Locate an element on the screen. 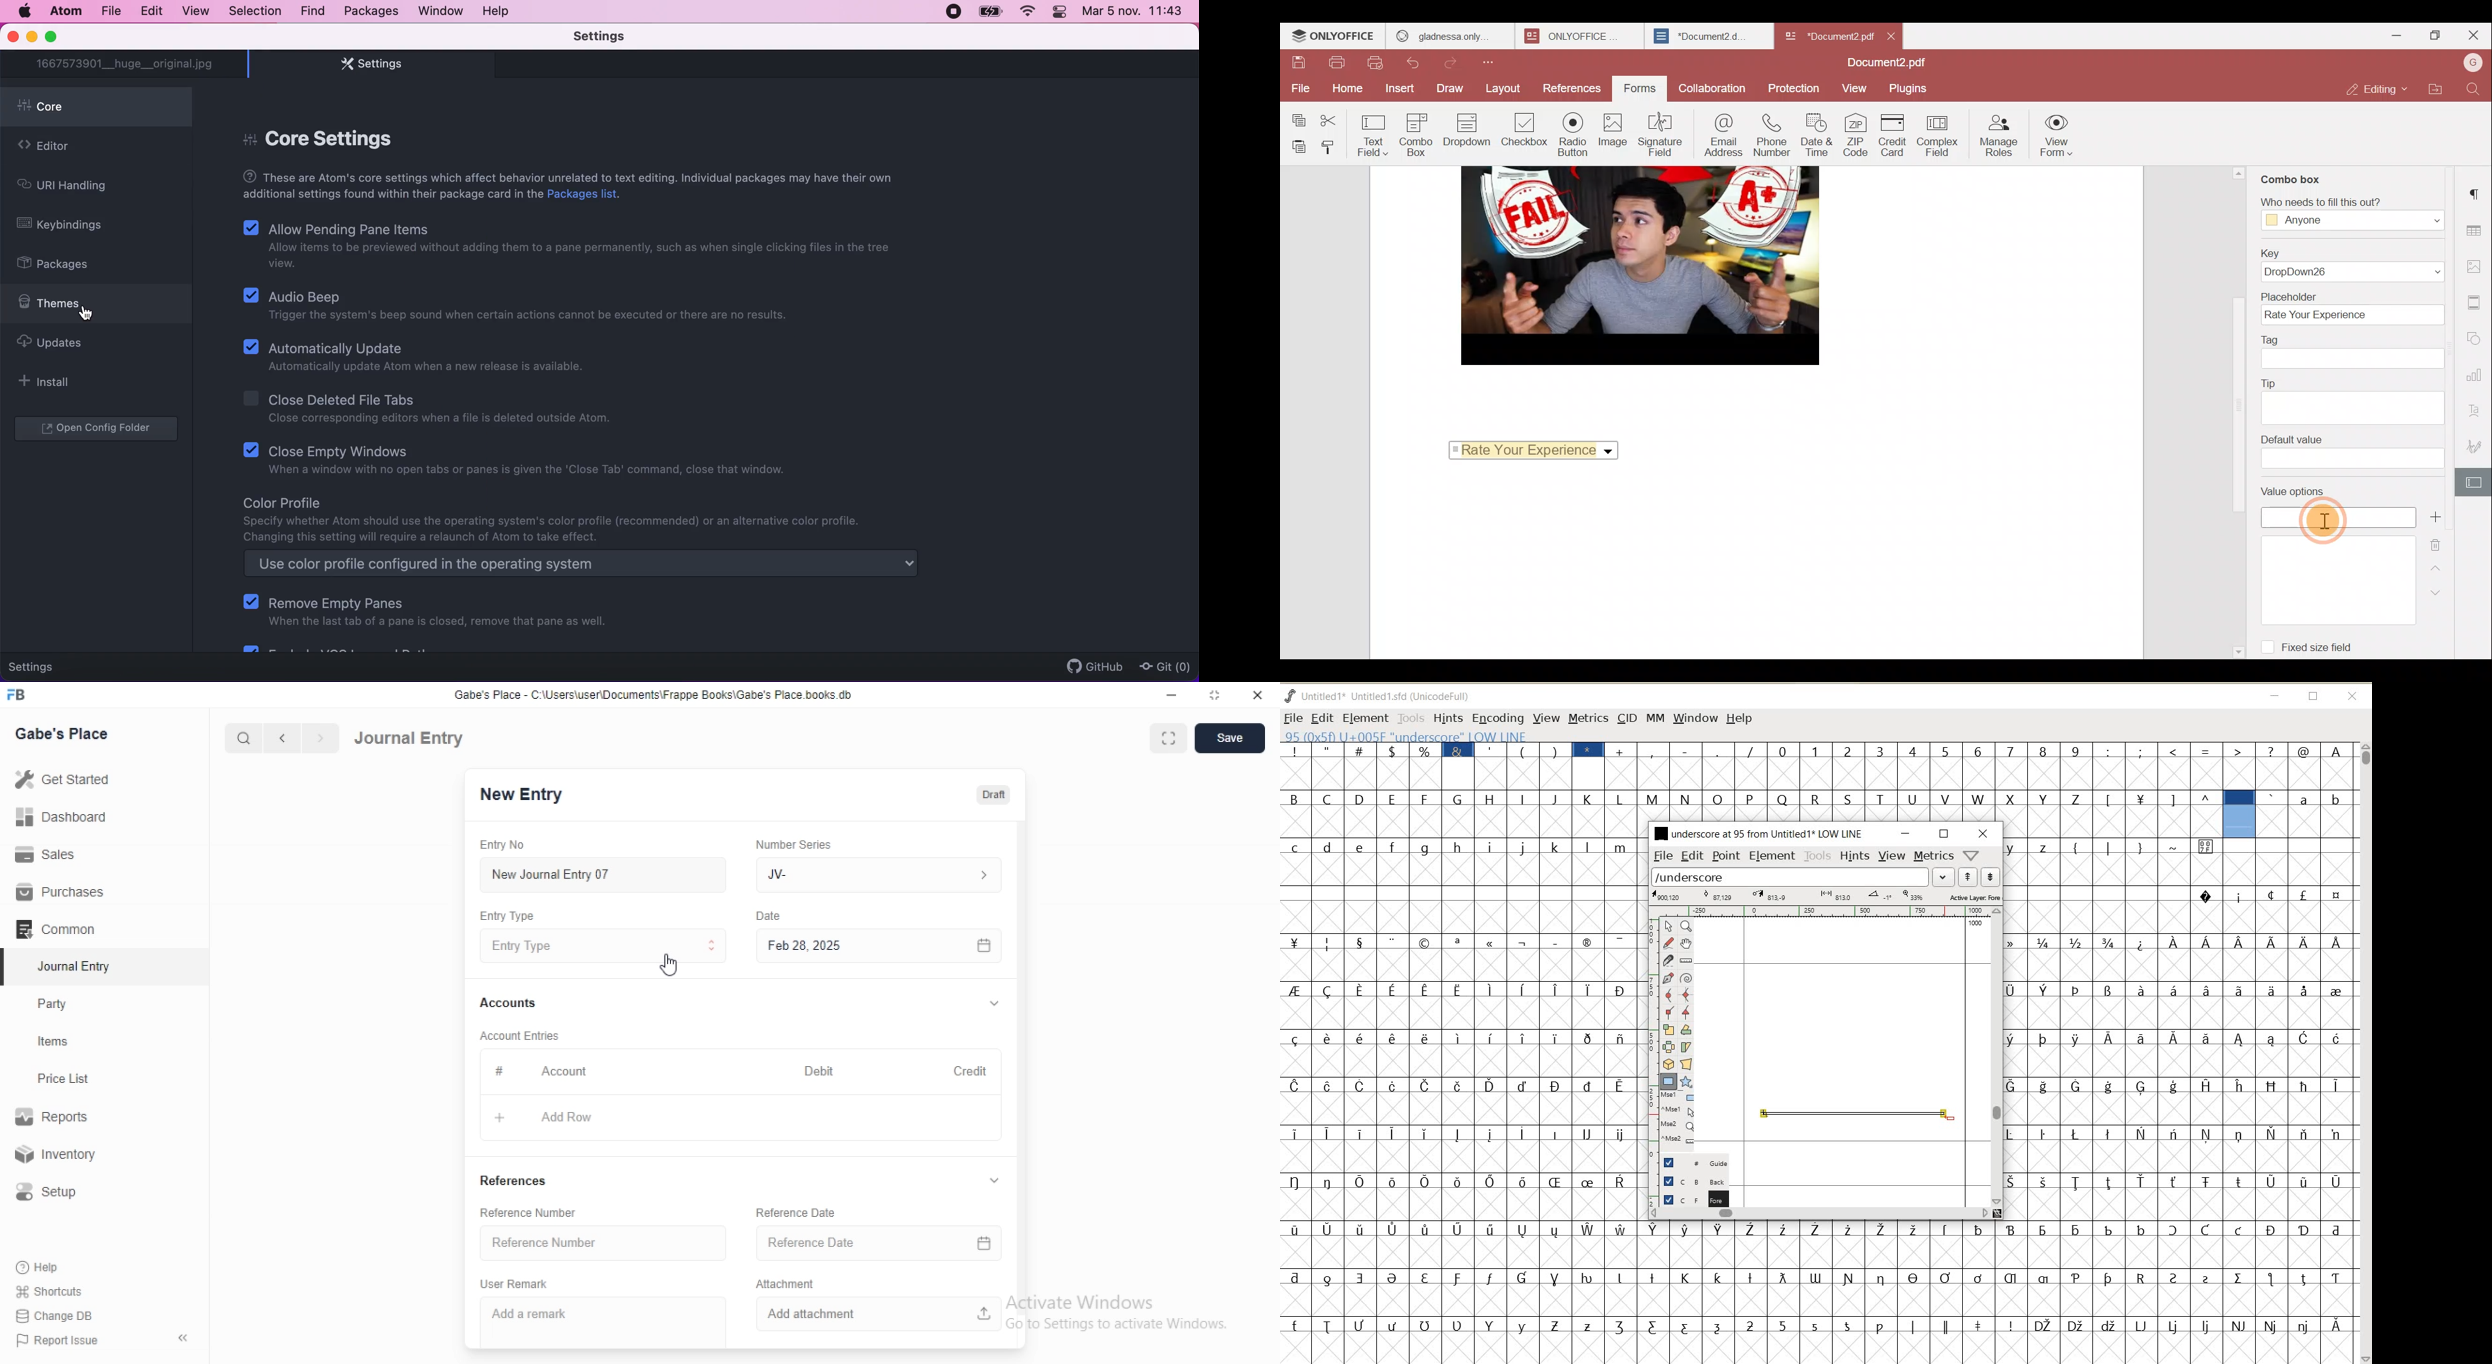 This screenshot has height=1372, width=2492. Cursor is located at coordinates (2326, 521).